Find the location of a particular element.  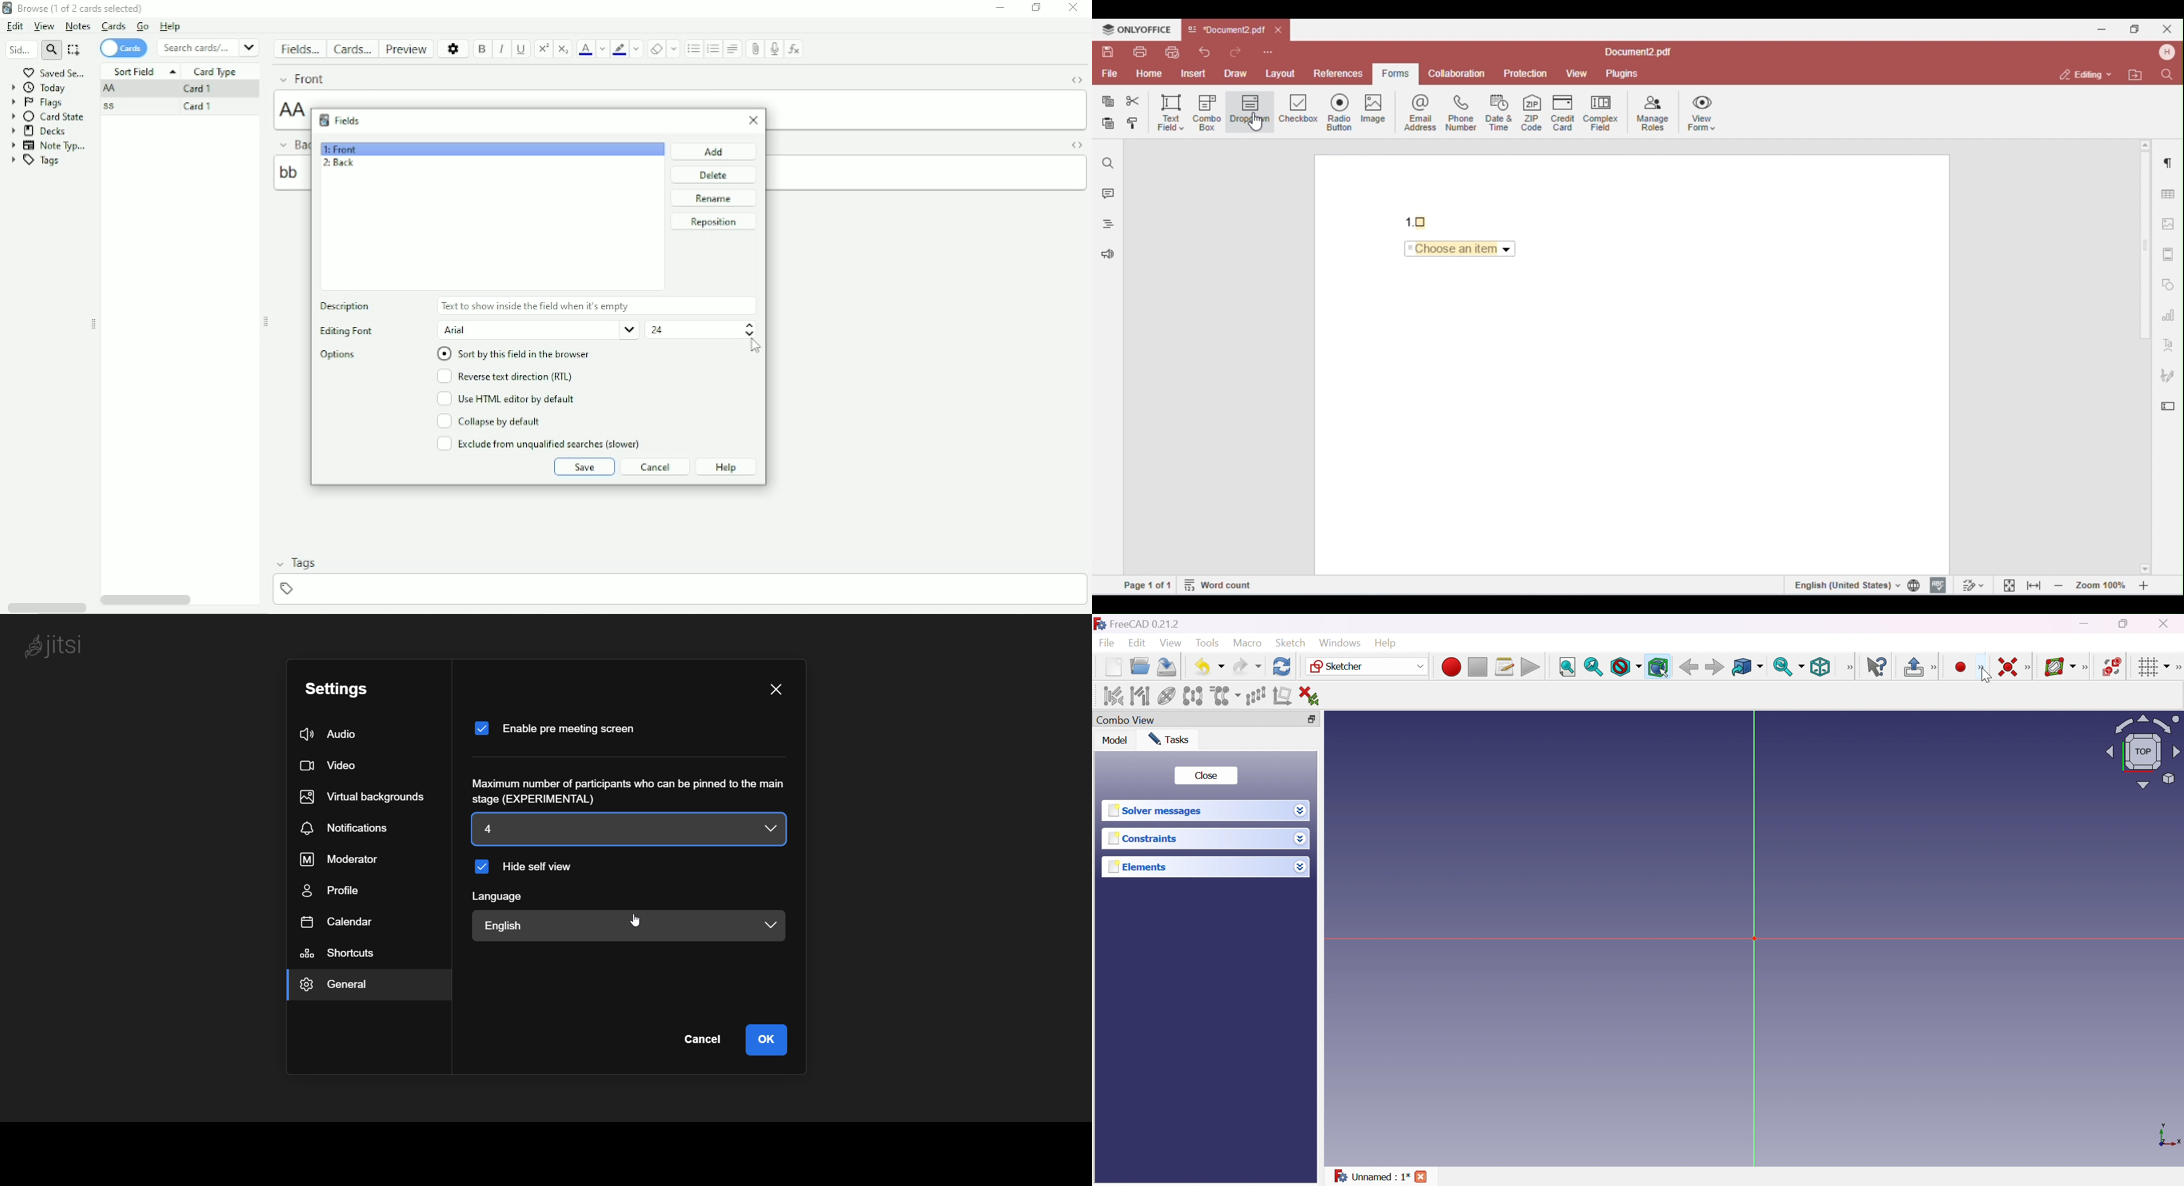

Card State is located at coordinates (49, 117).